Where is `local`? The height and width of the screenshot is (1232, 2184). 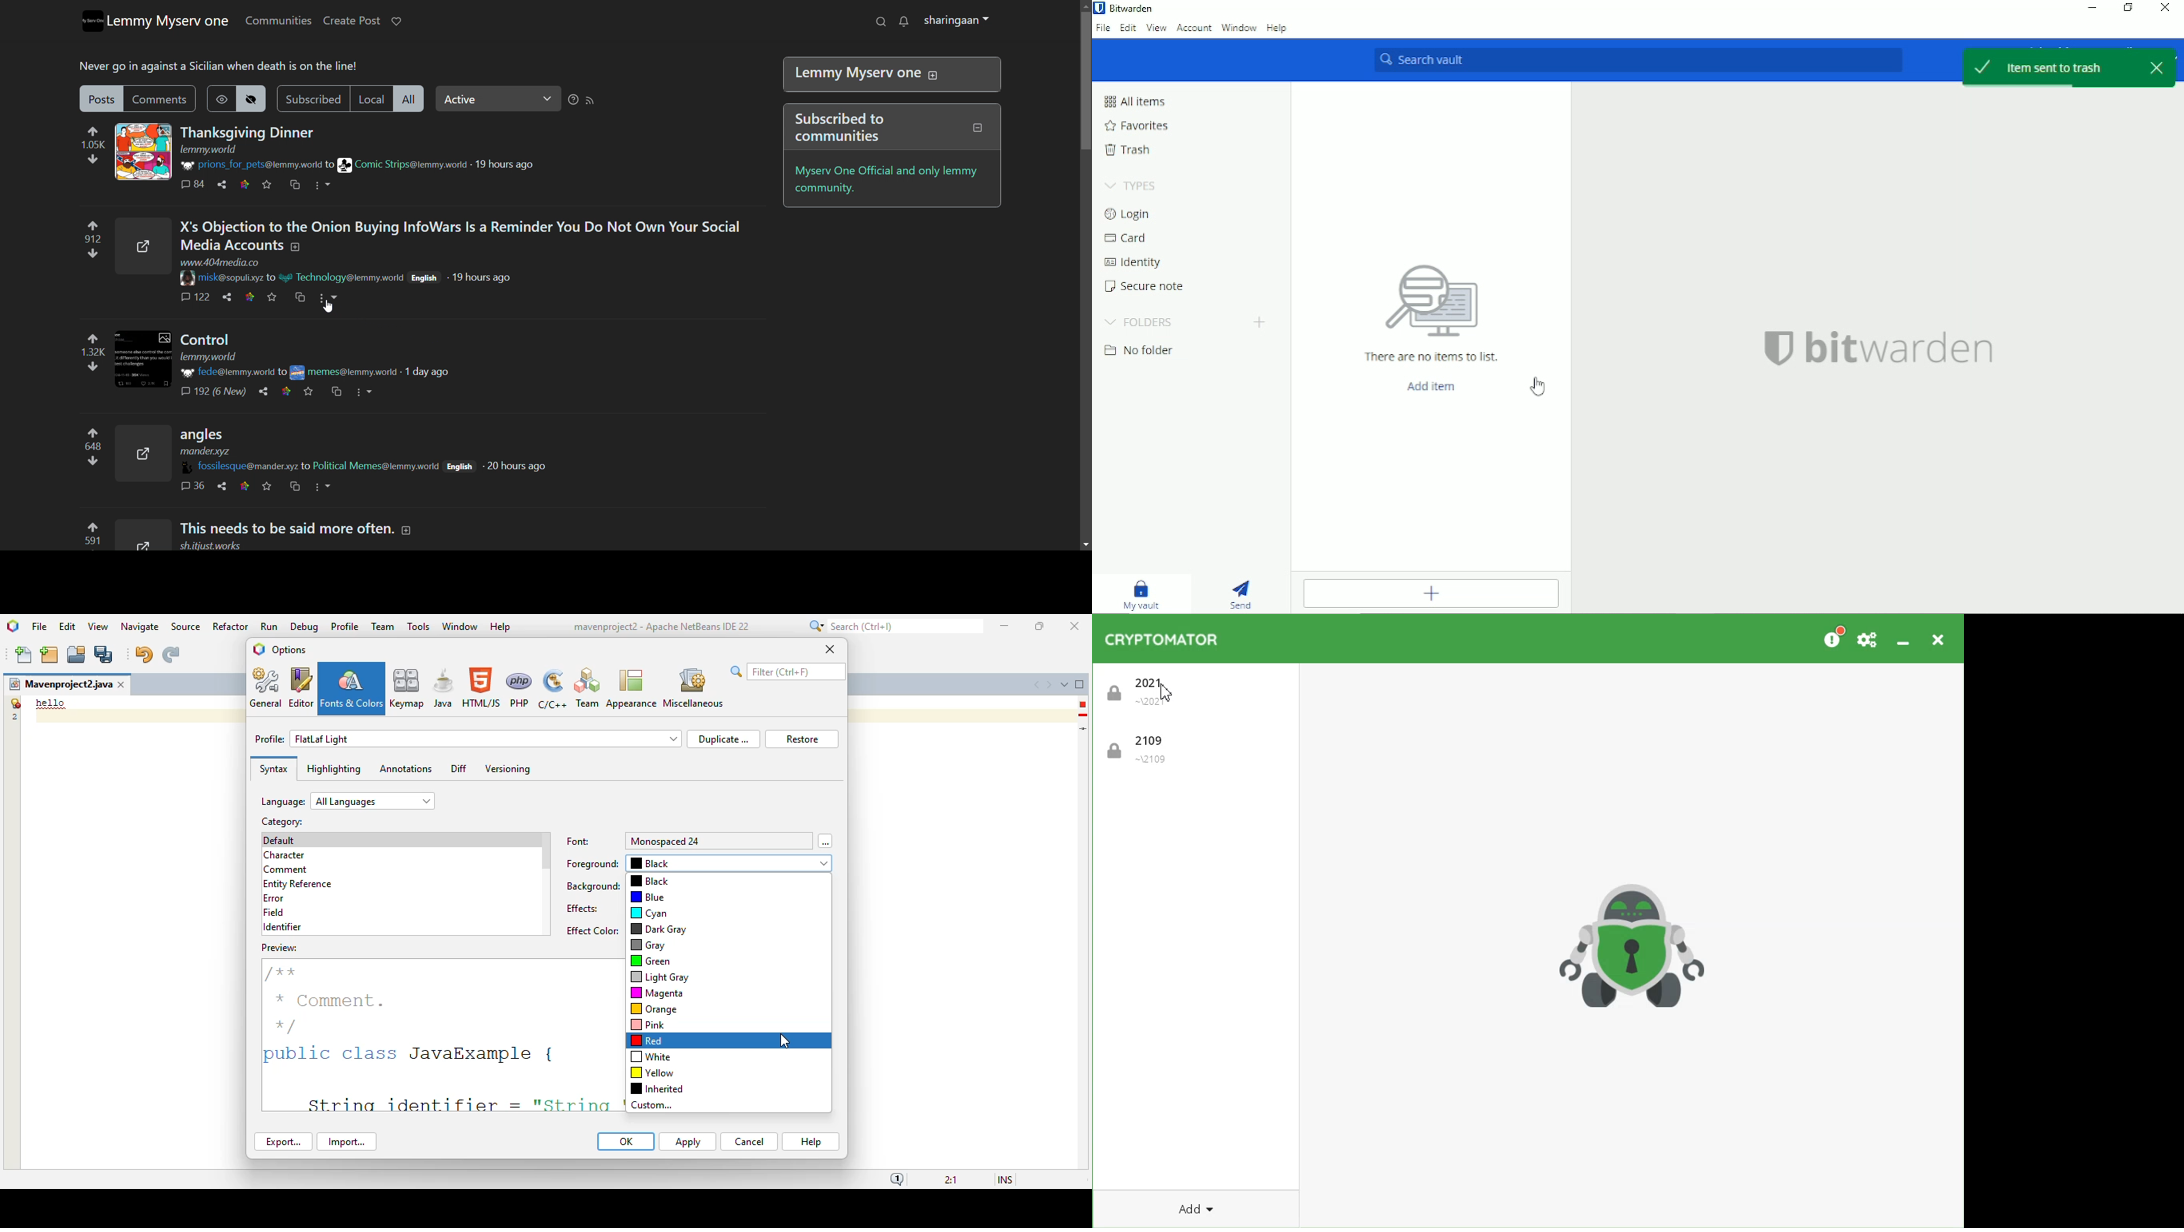 local is located at coordinates (371, 98).